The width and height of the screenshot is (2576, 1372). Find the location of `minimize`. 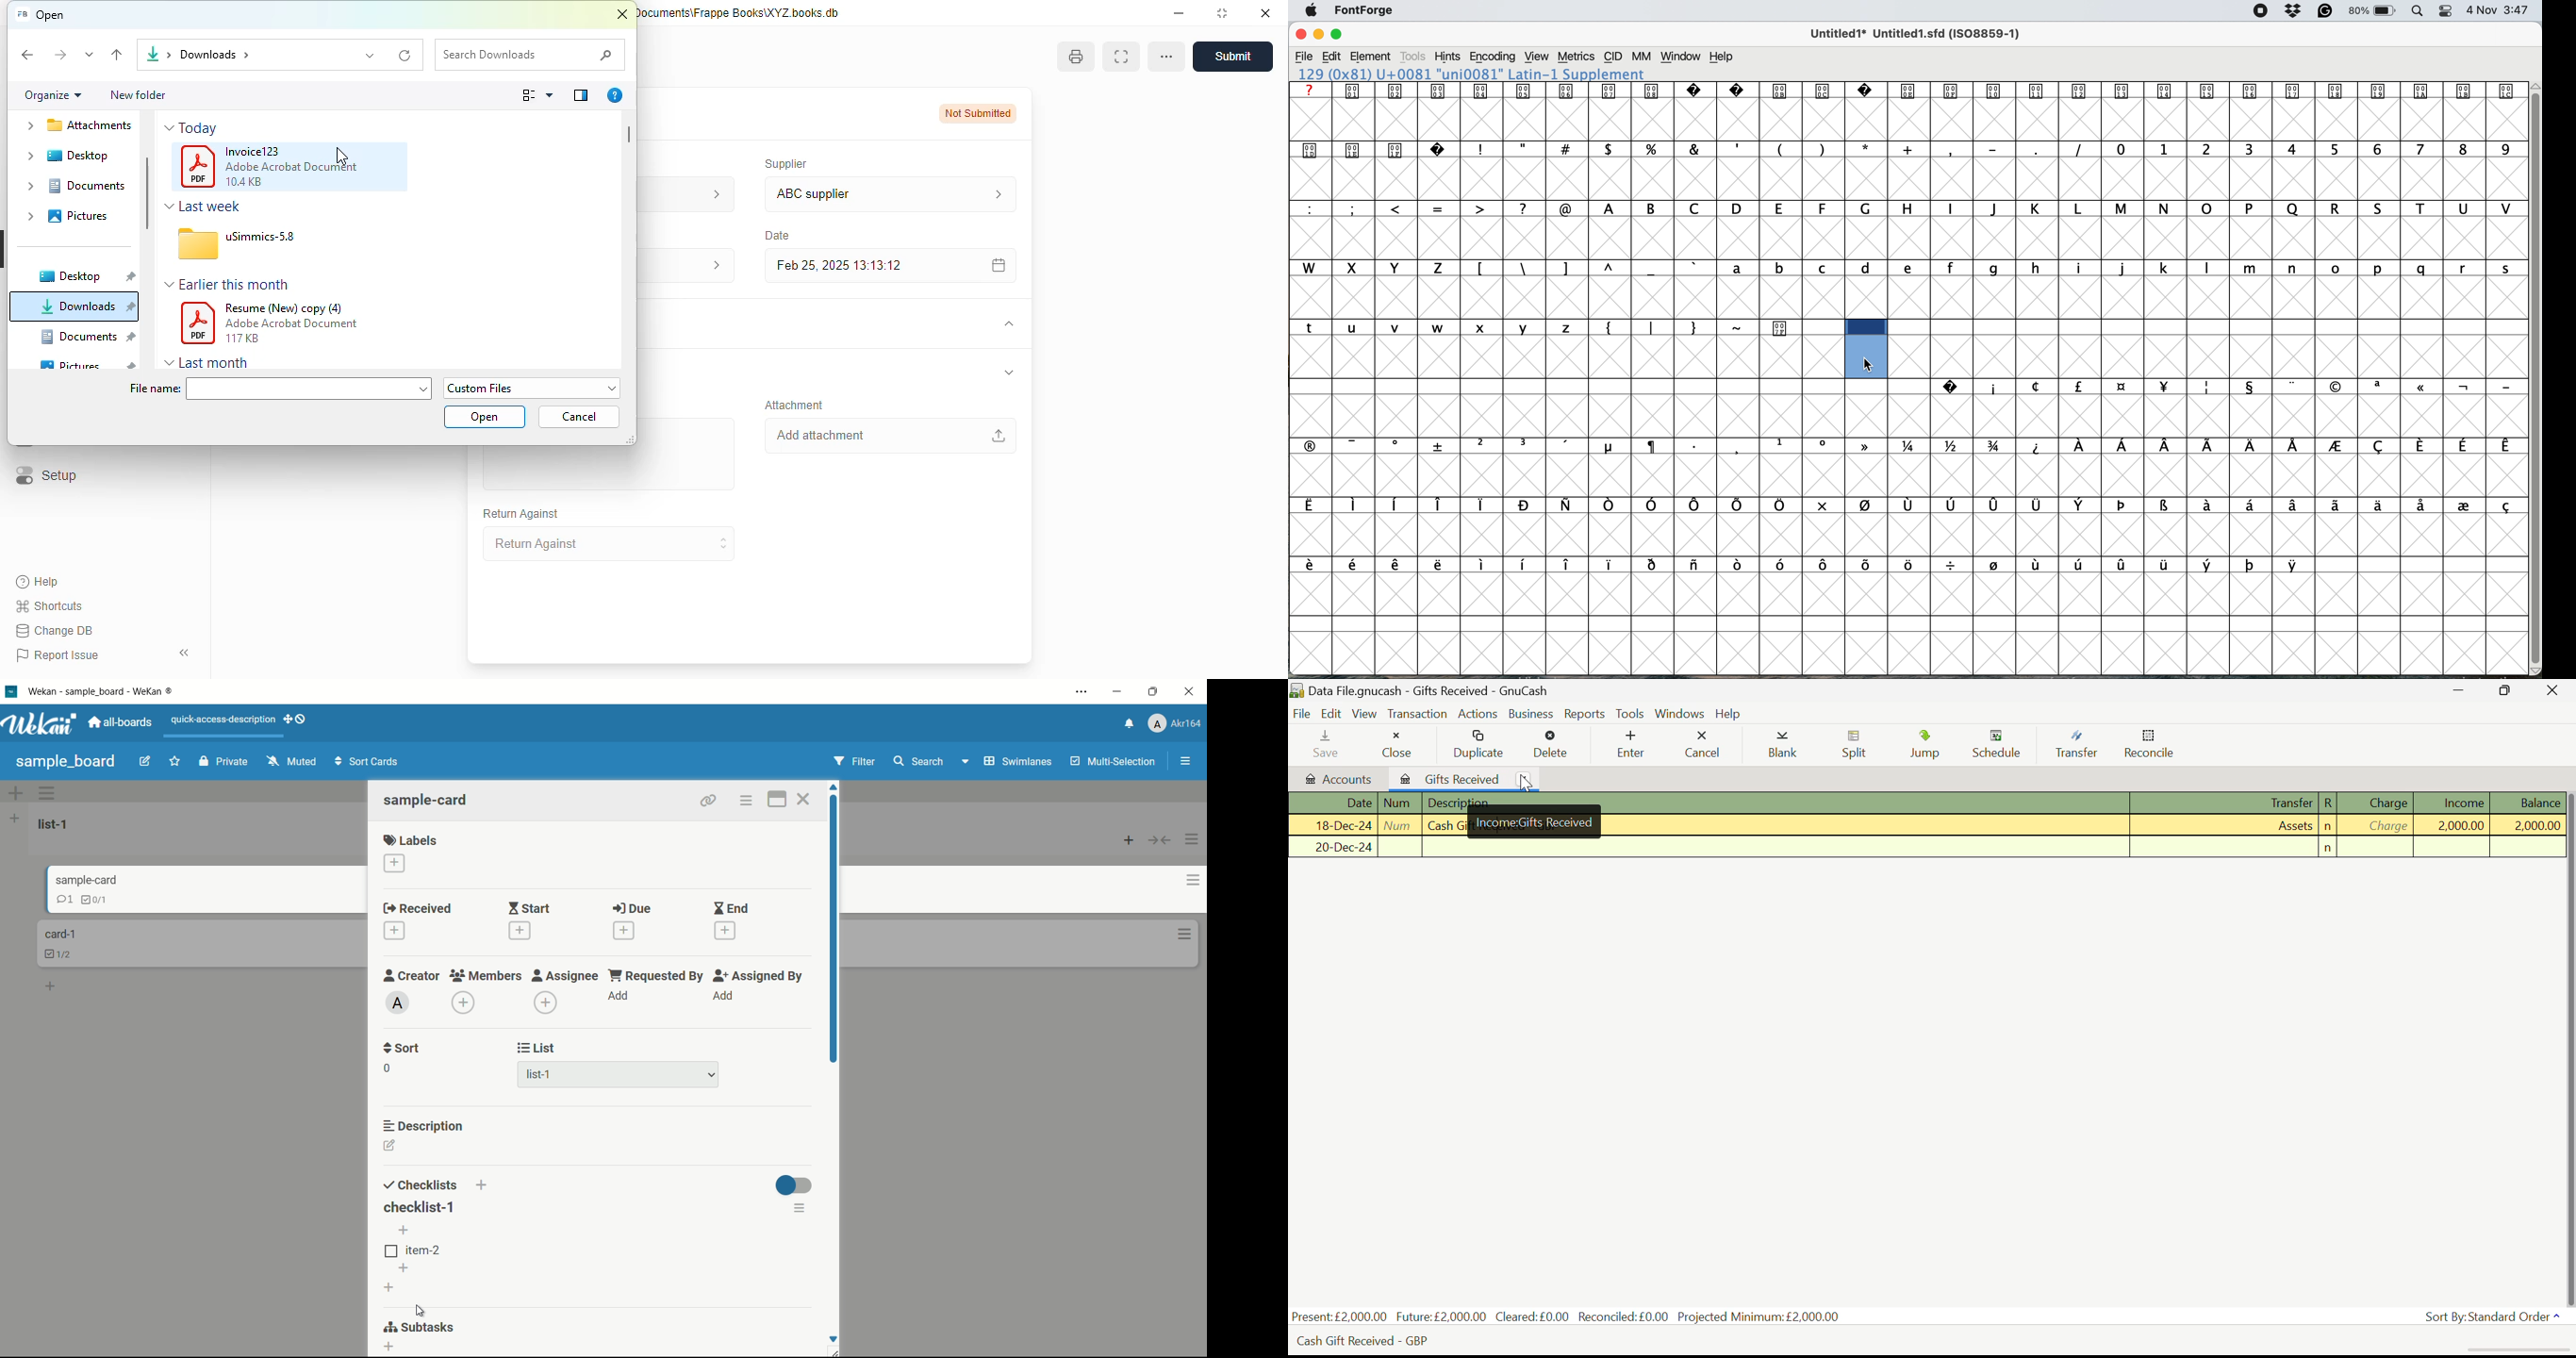

minimize is located at coordinates (1179, 12).